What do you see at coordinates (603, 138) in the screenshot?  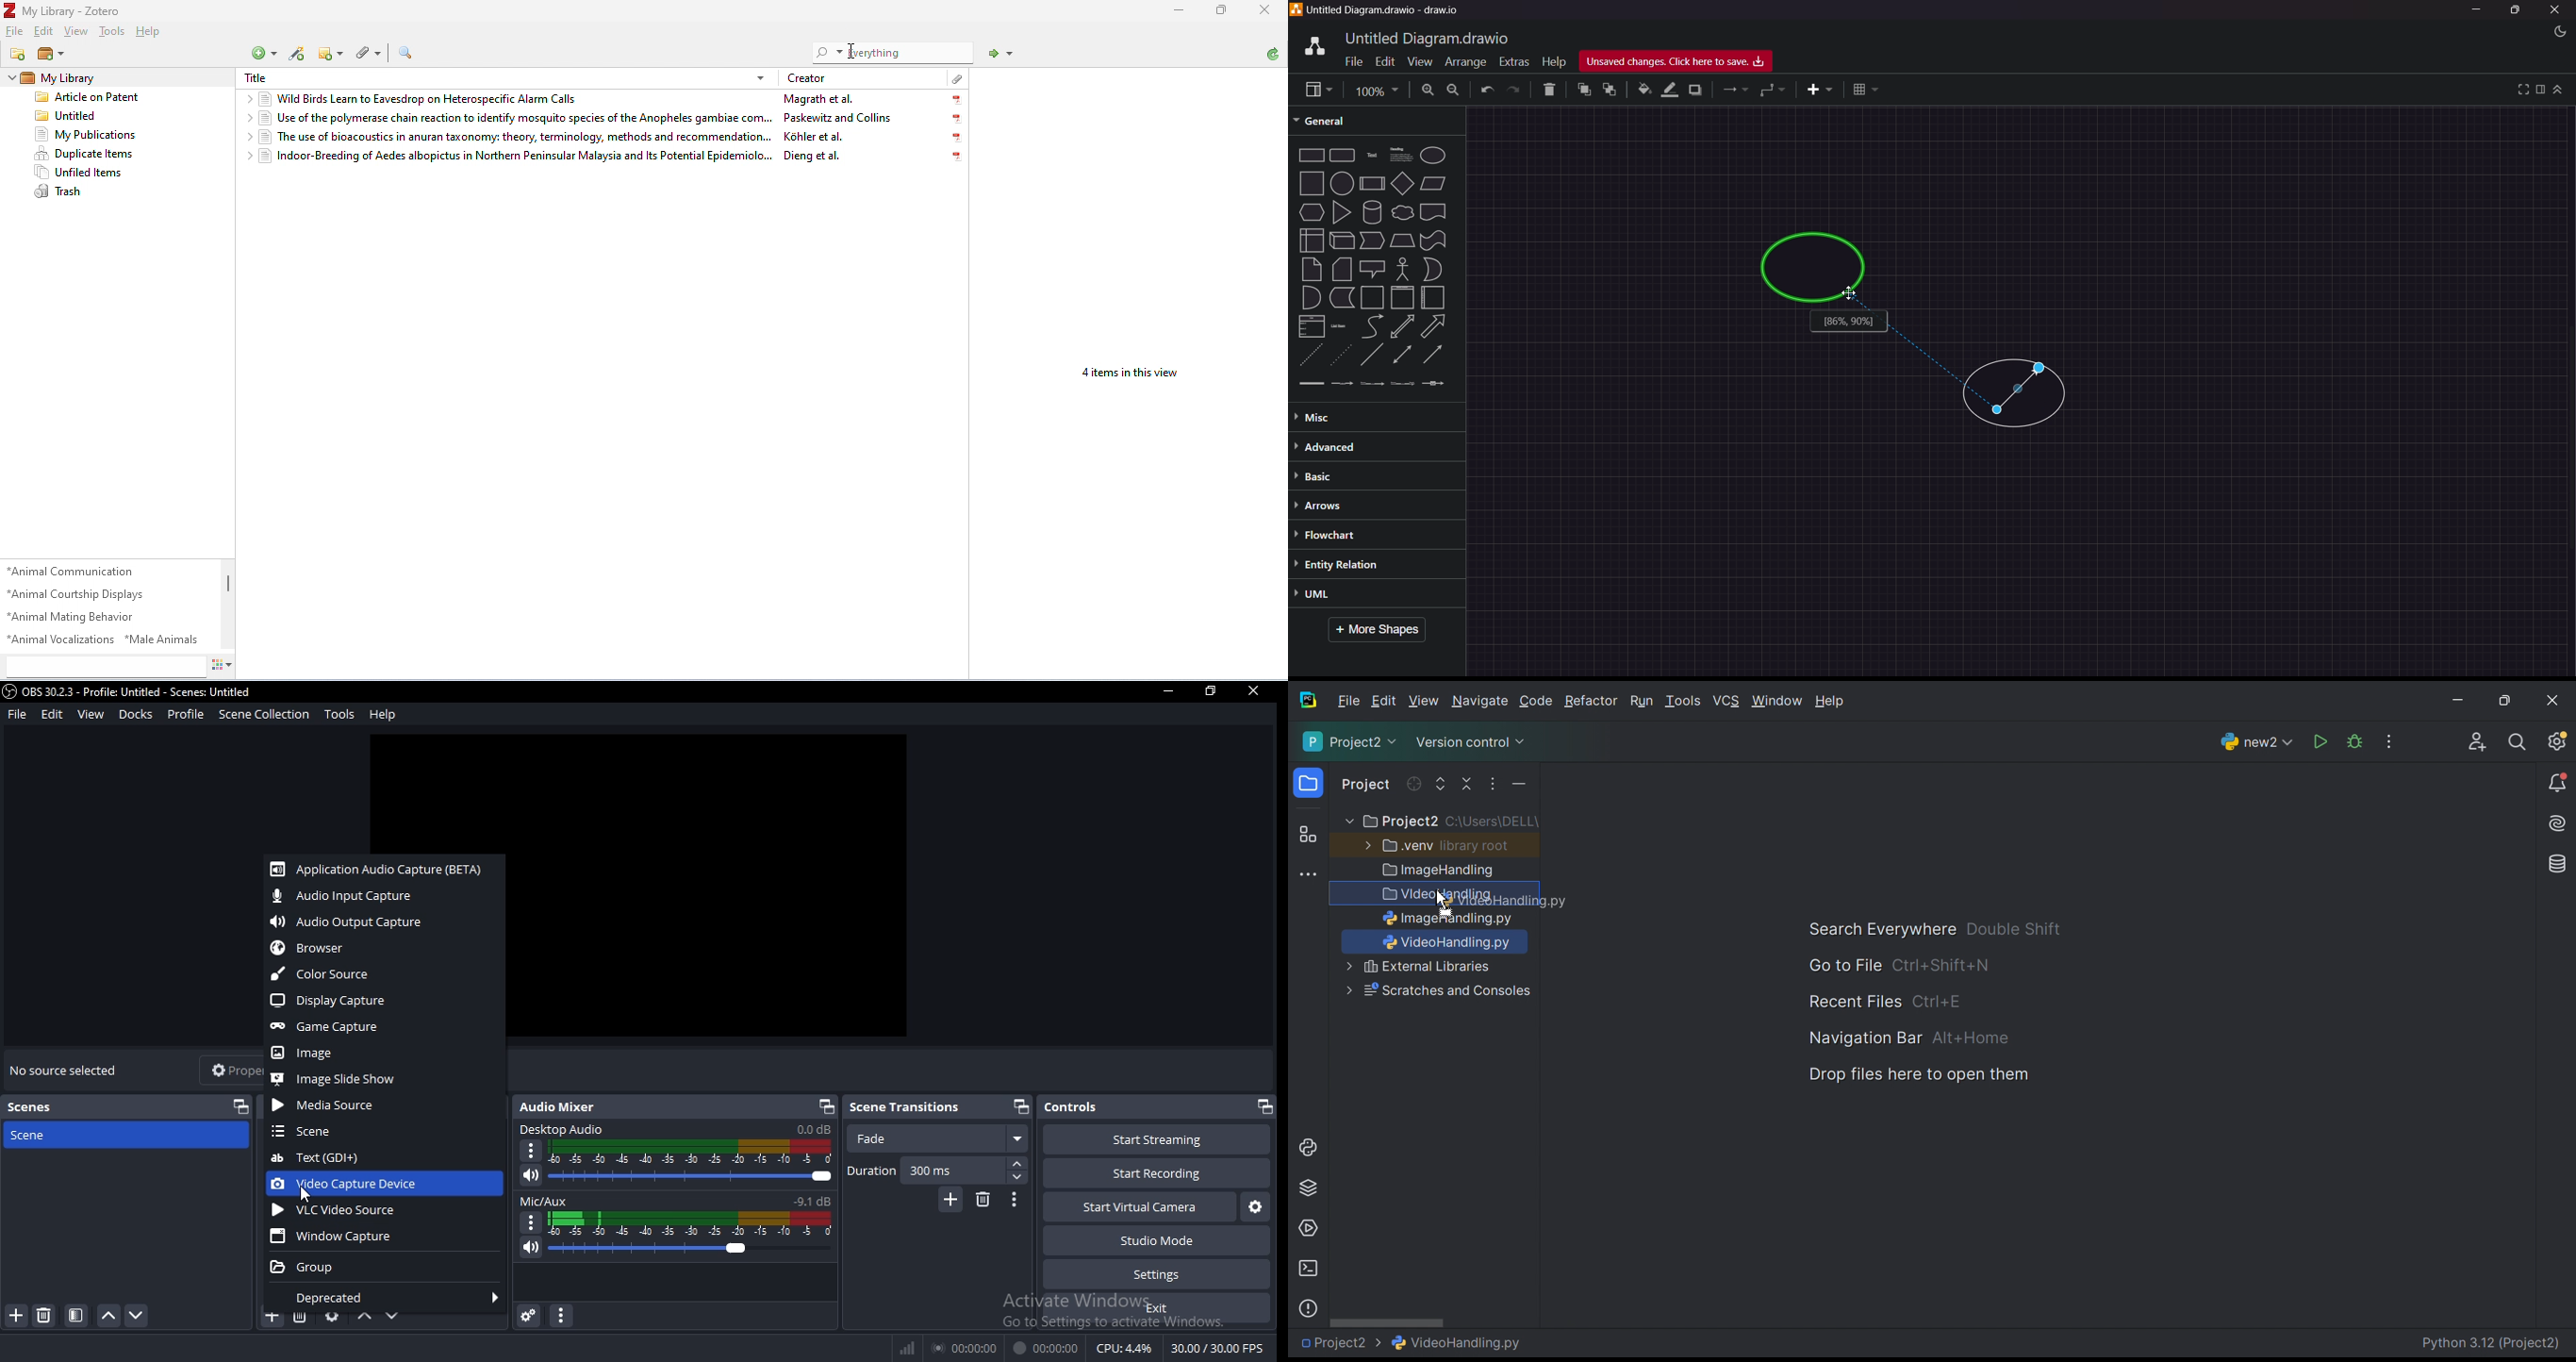 I see `The use of bioacoustics in anuran taxonomy: theory, terminology, methods and recommendation... Kohler et al.` at bounding box center [603, 138].